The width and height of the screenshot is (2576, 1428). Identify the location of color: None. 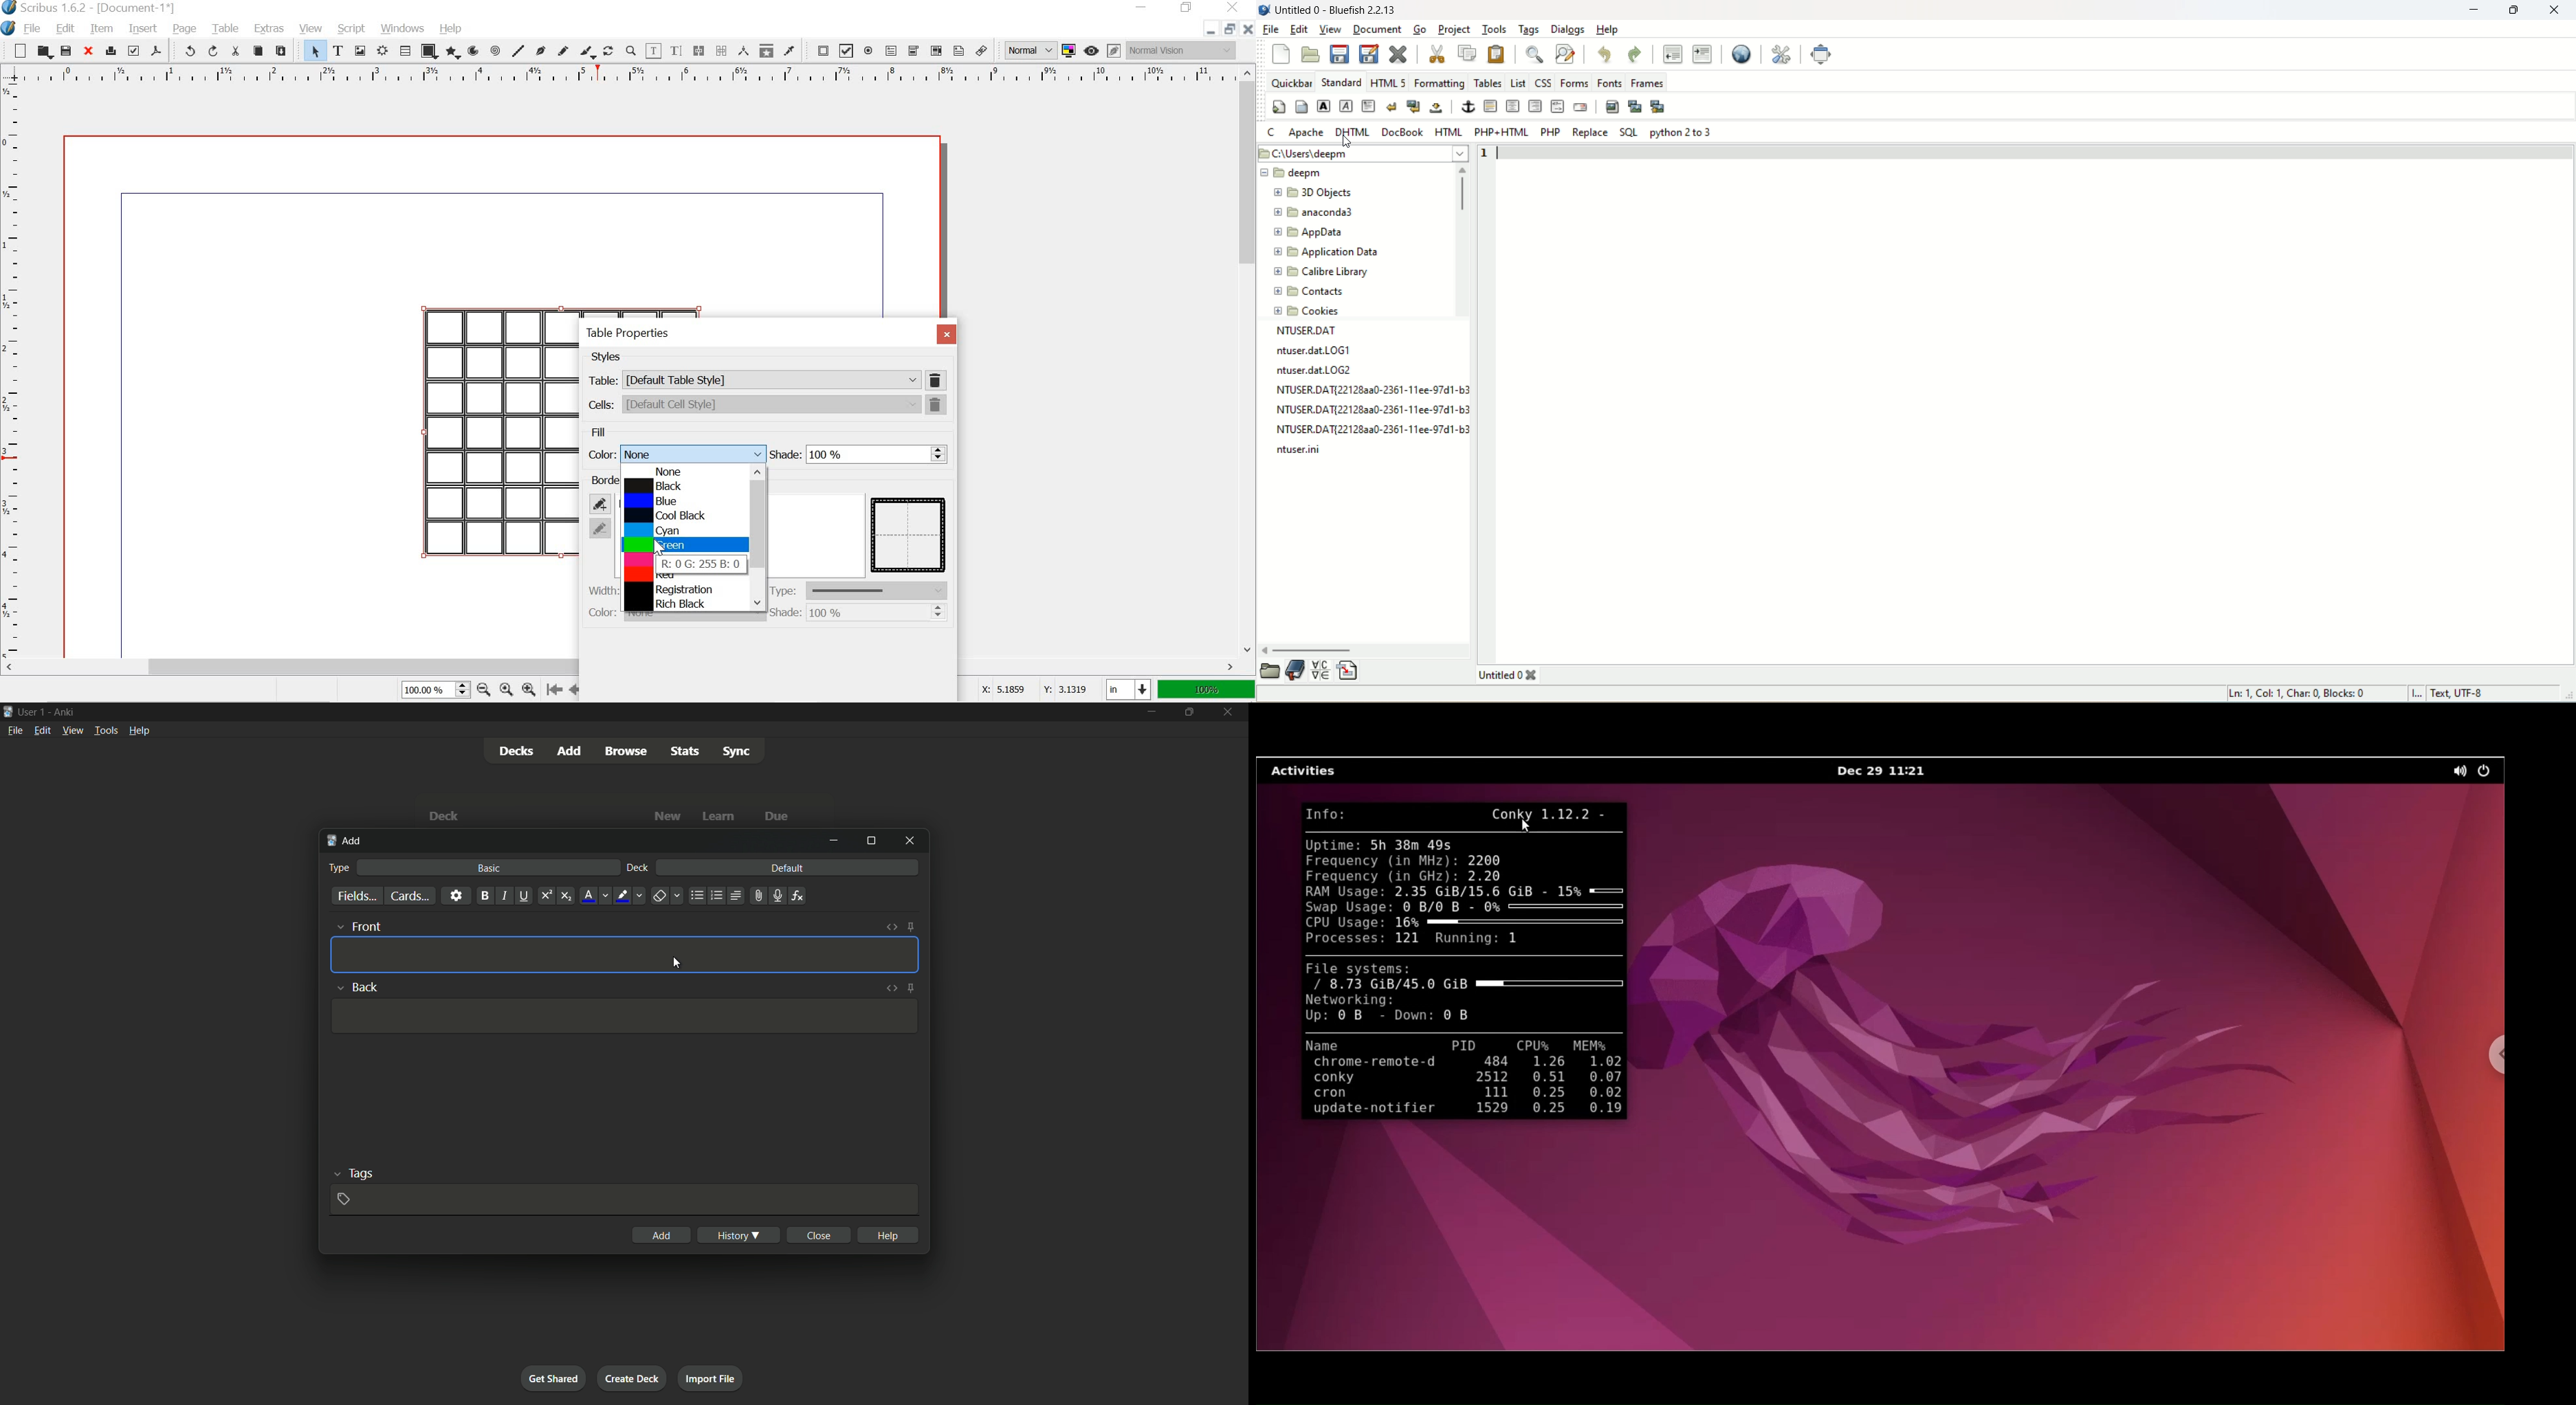
(676, 617).